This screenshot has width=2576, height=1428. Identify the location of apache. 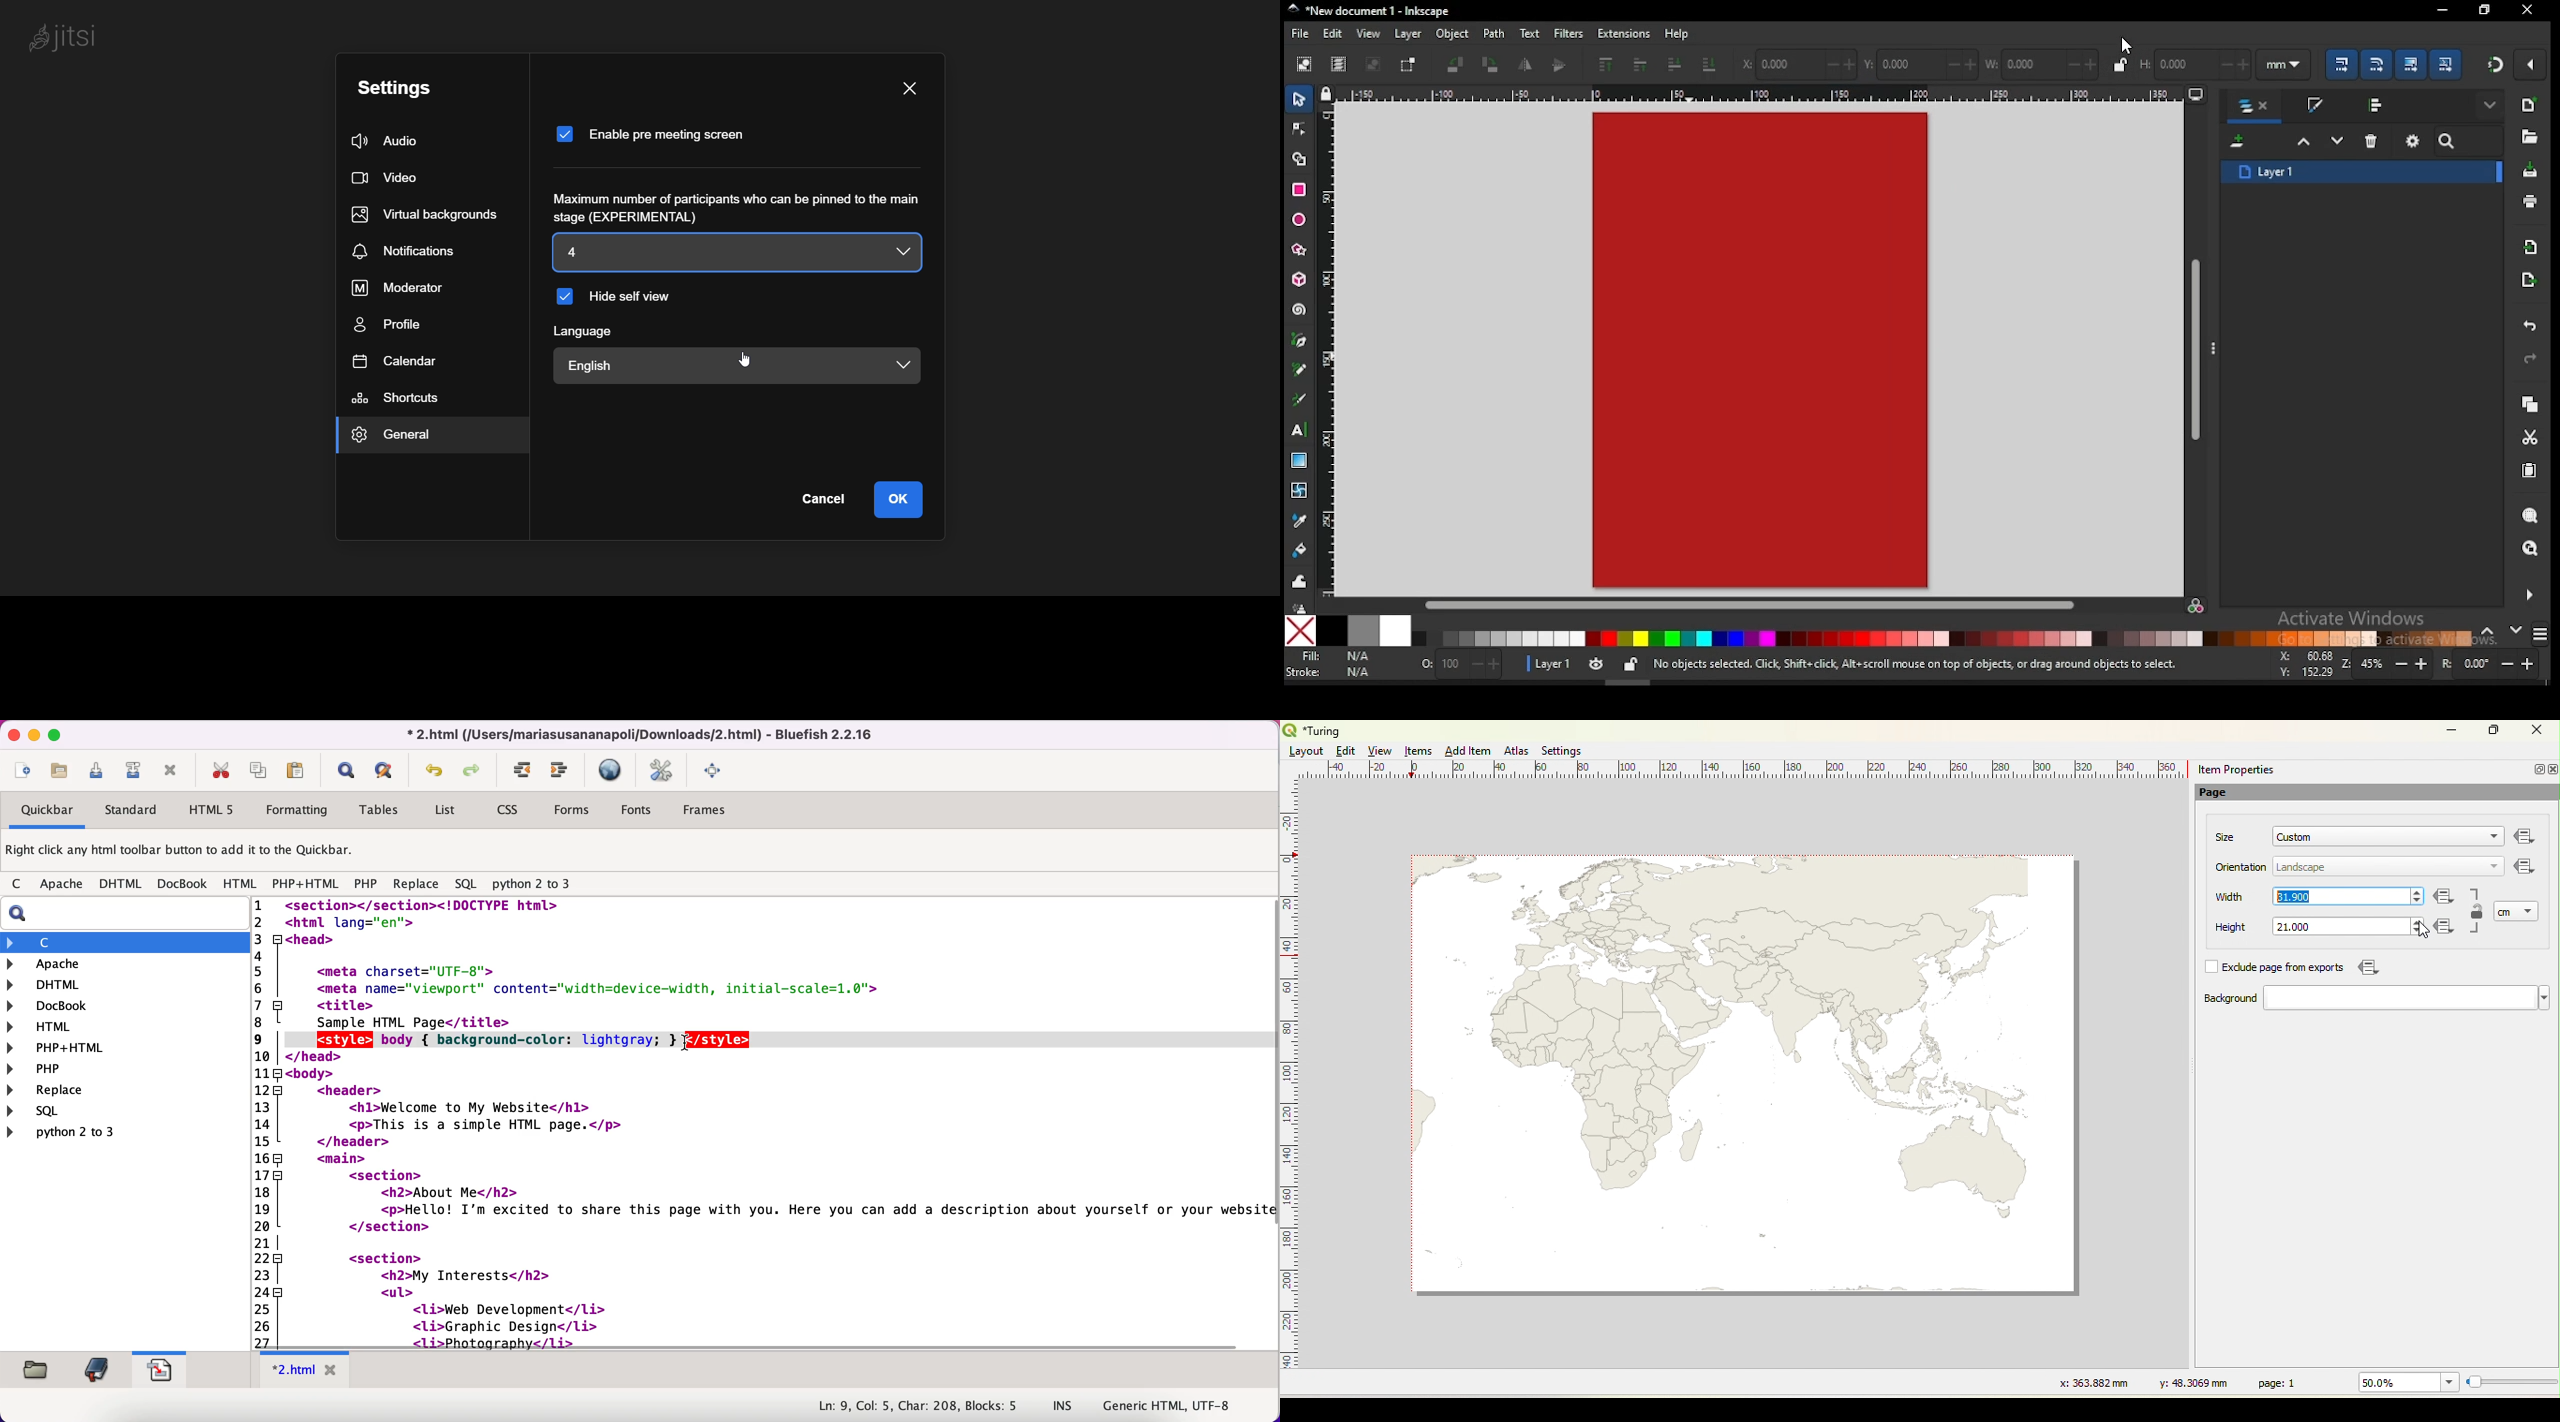
(63, 886).